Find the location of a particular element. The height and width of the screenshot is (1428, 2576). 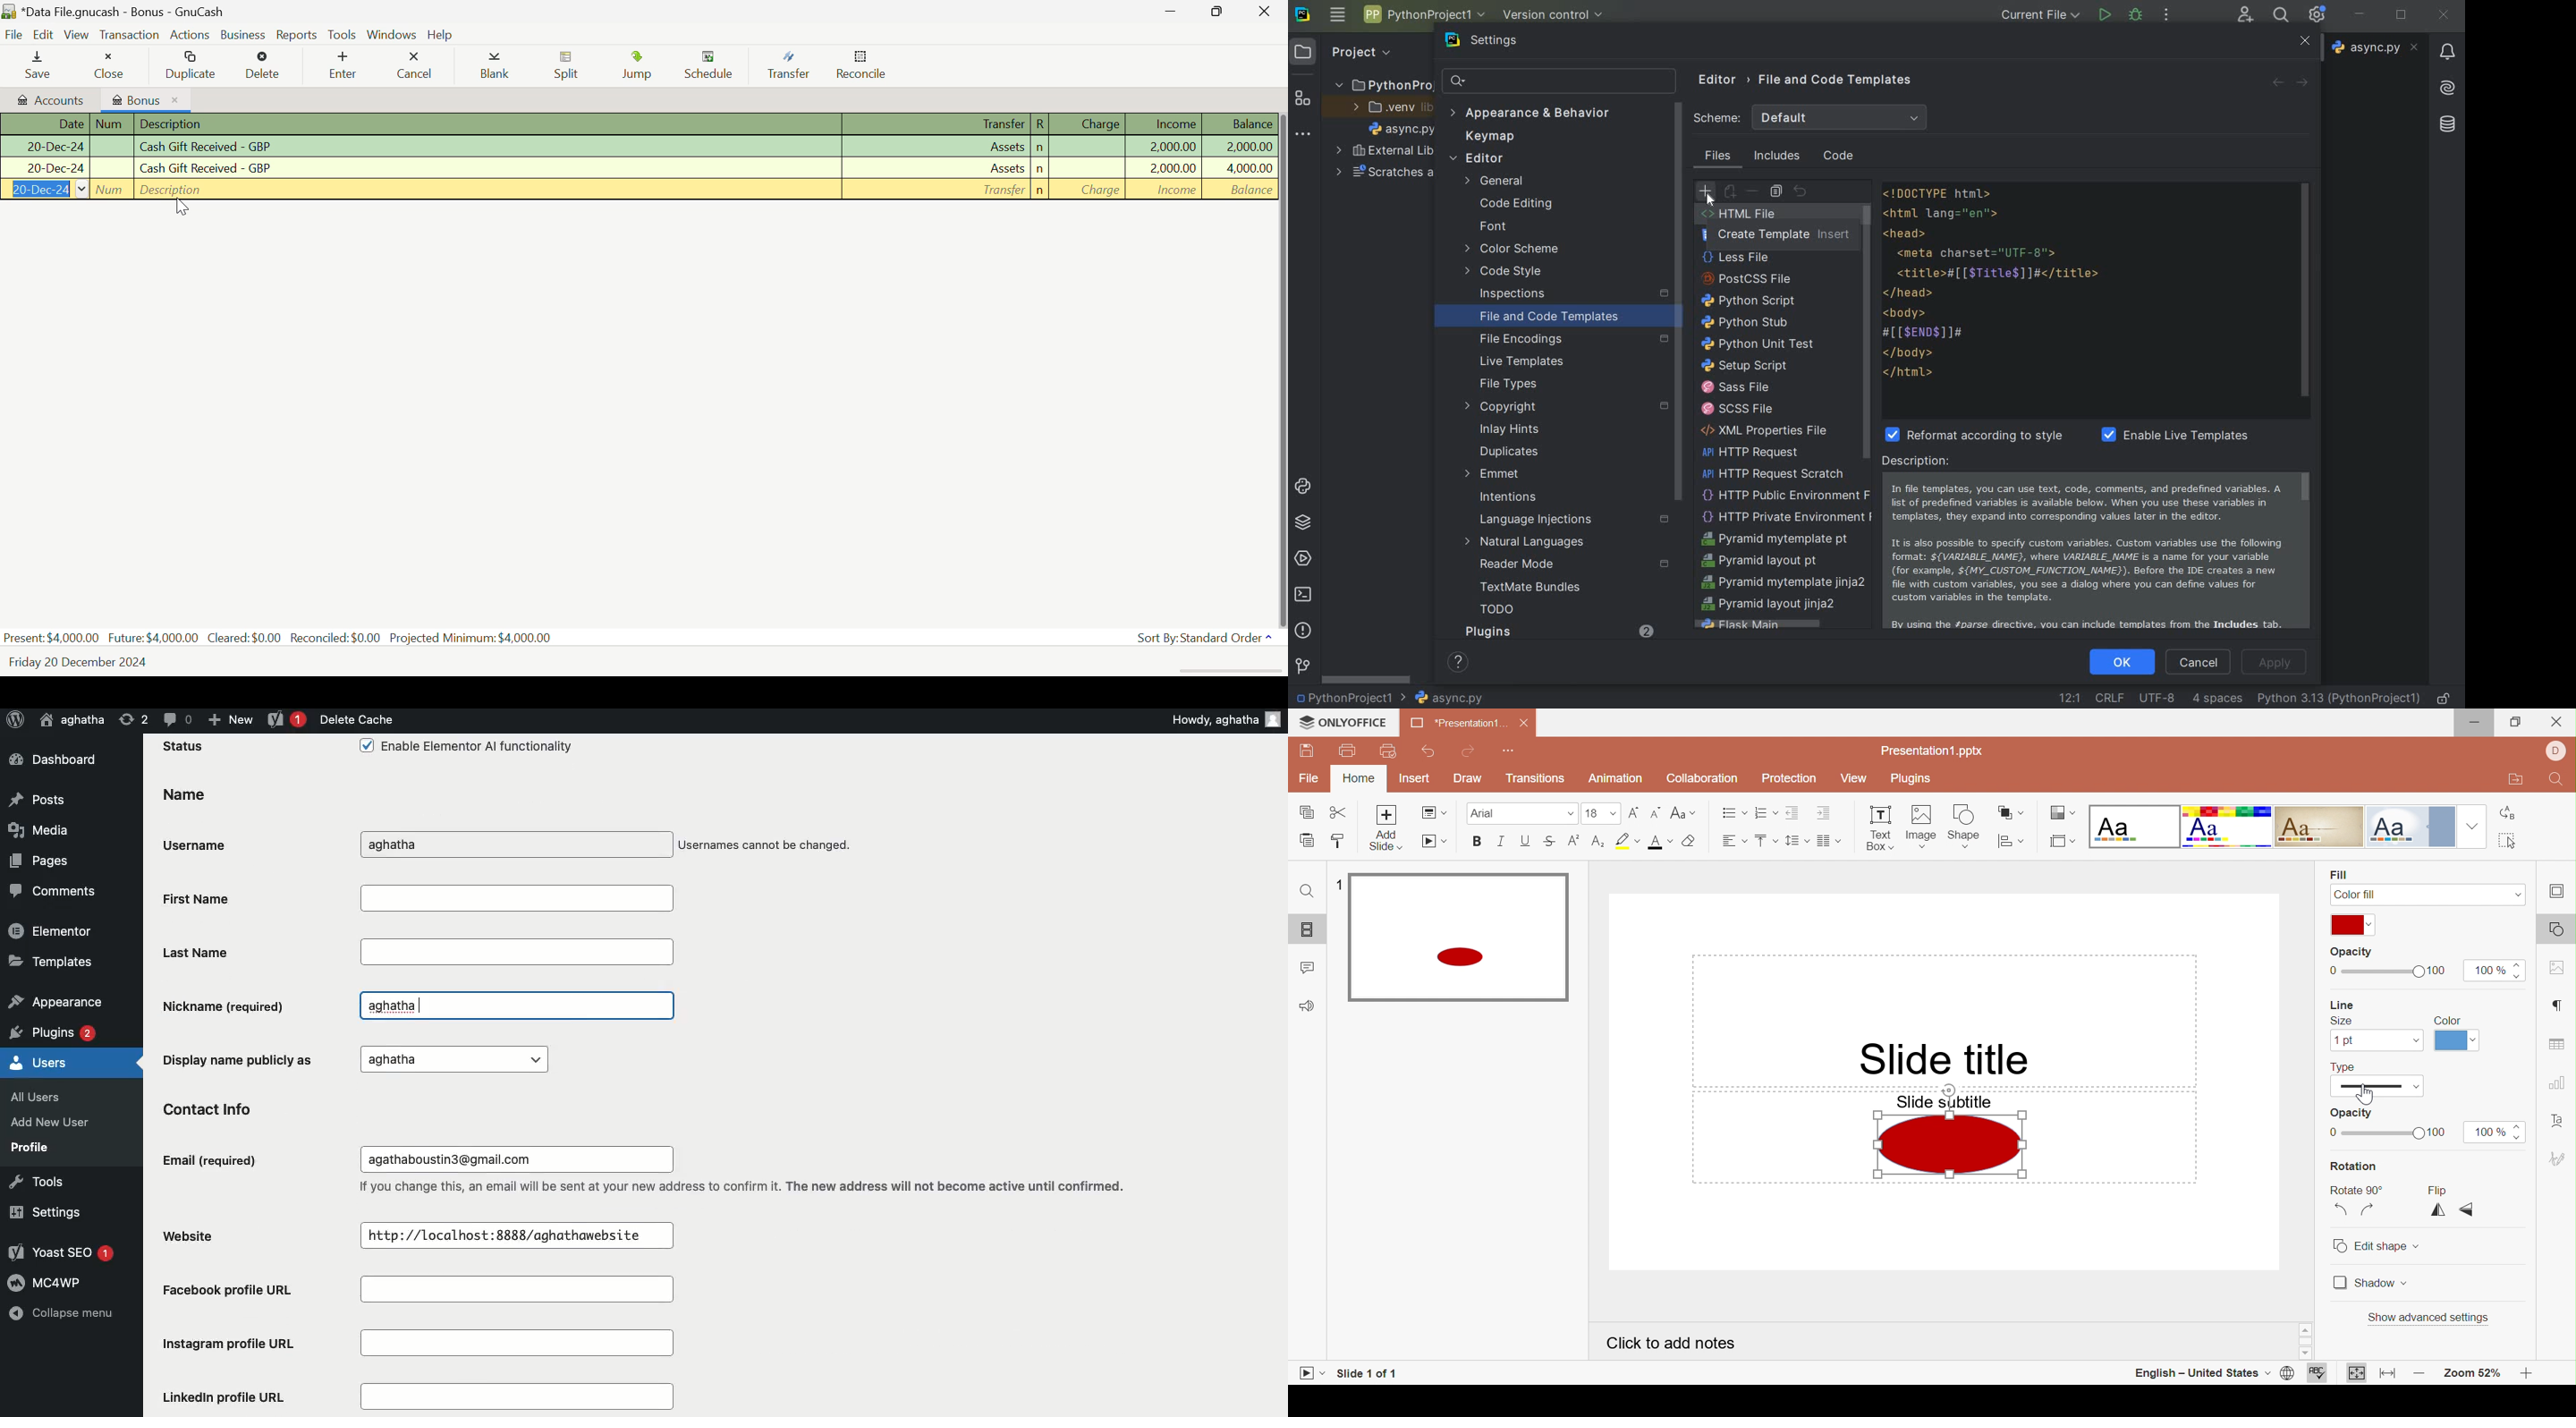

Selected slide is located at coordinates (1459, 938).